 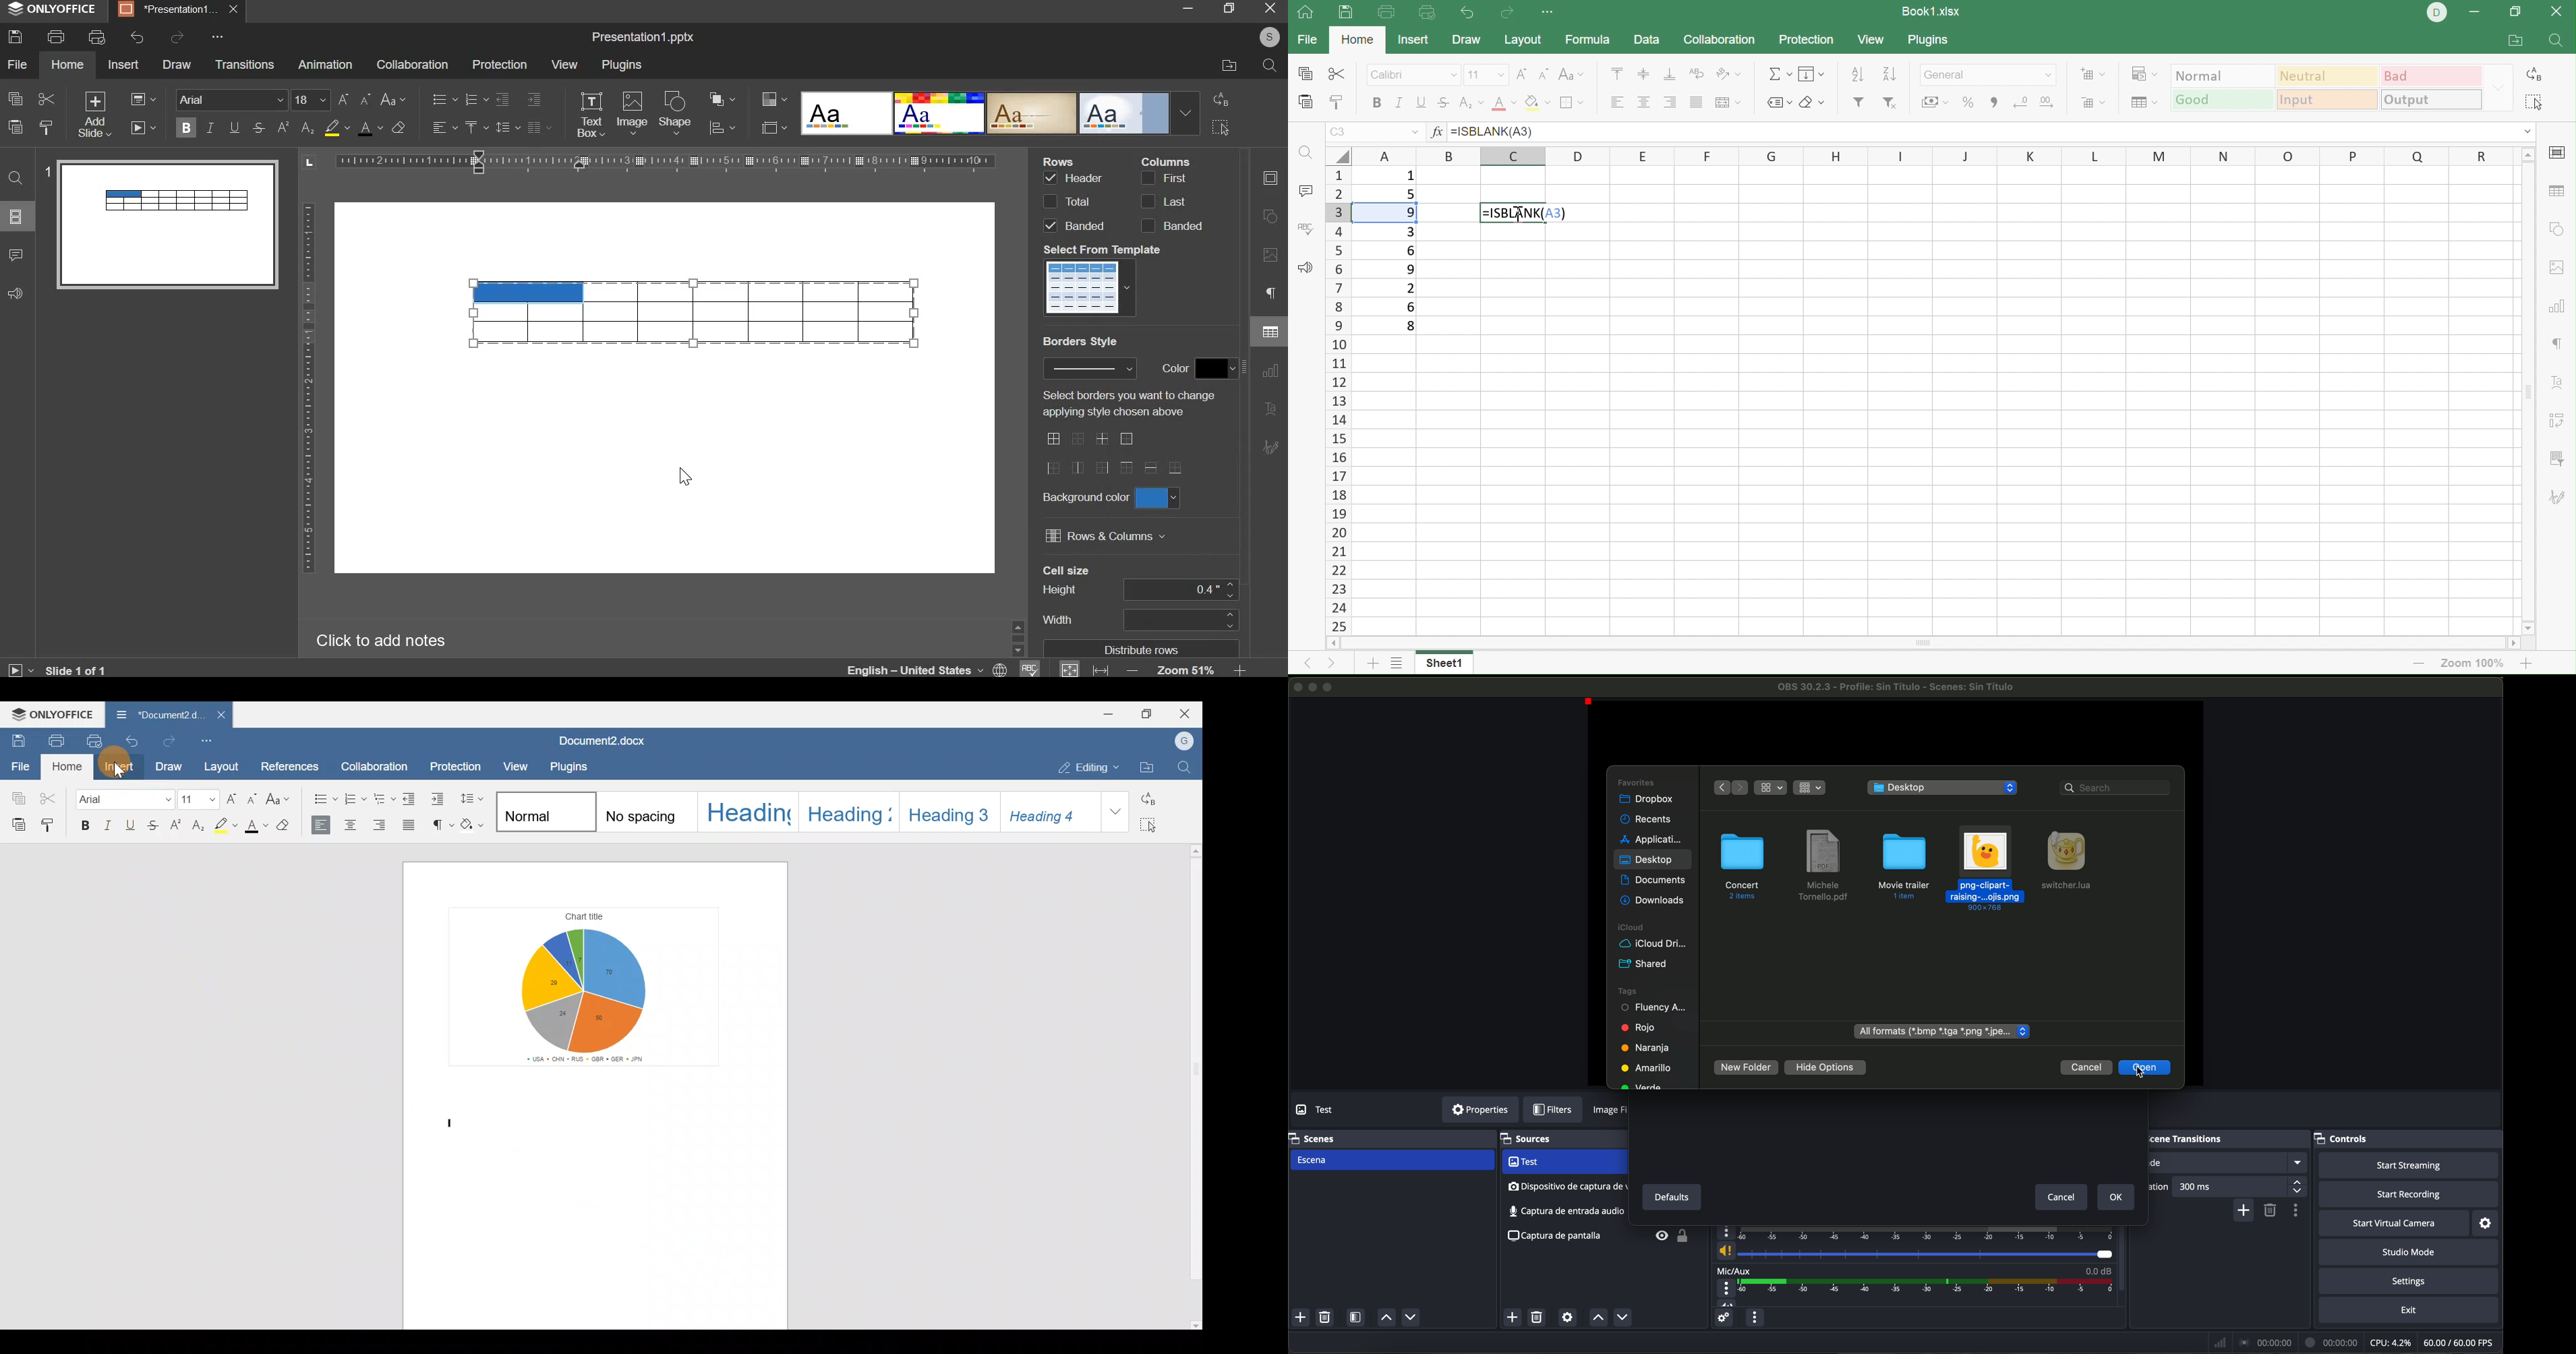 What do you see at coordinates (750, 812) in the screenshot?
I see `Style 3` at bounding box center [750, 812].